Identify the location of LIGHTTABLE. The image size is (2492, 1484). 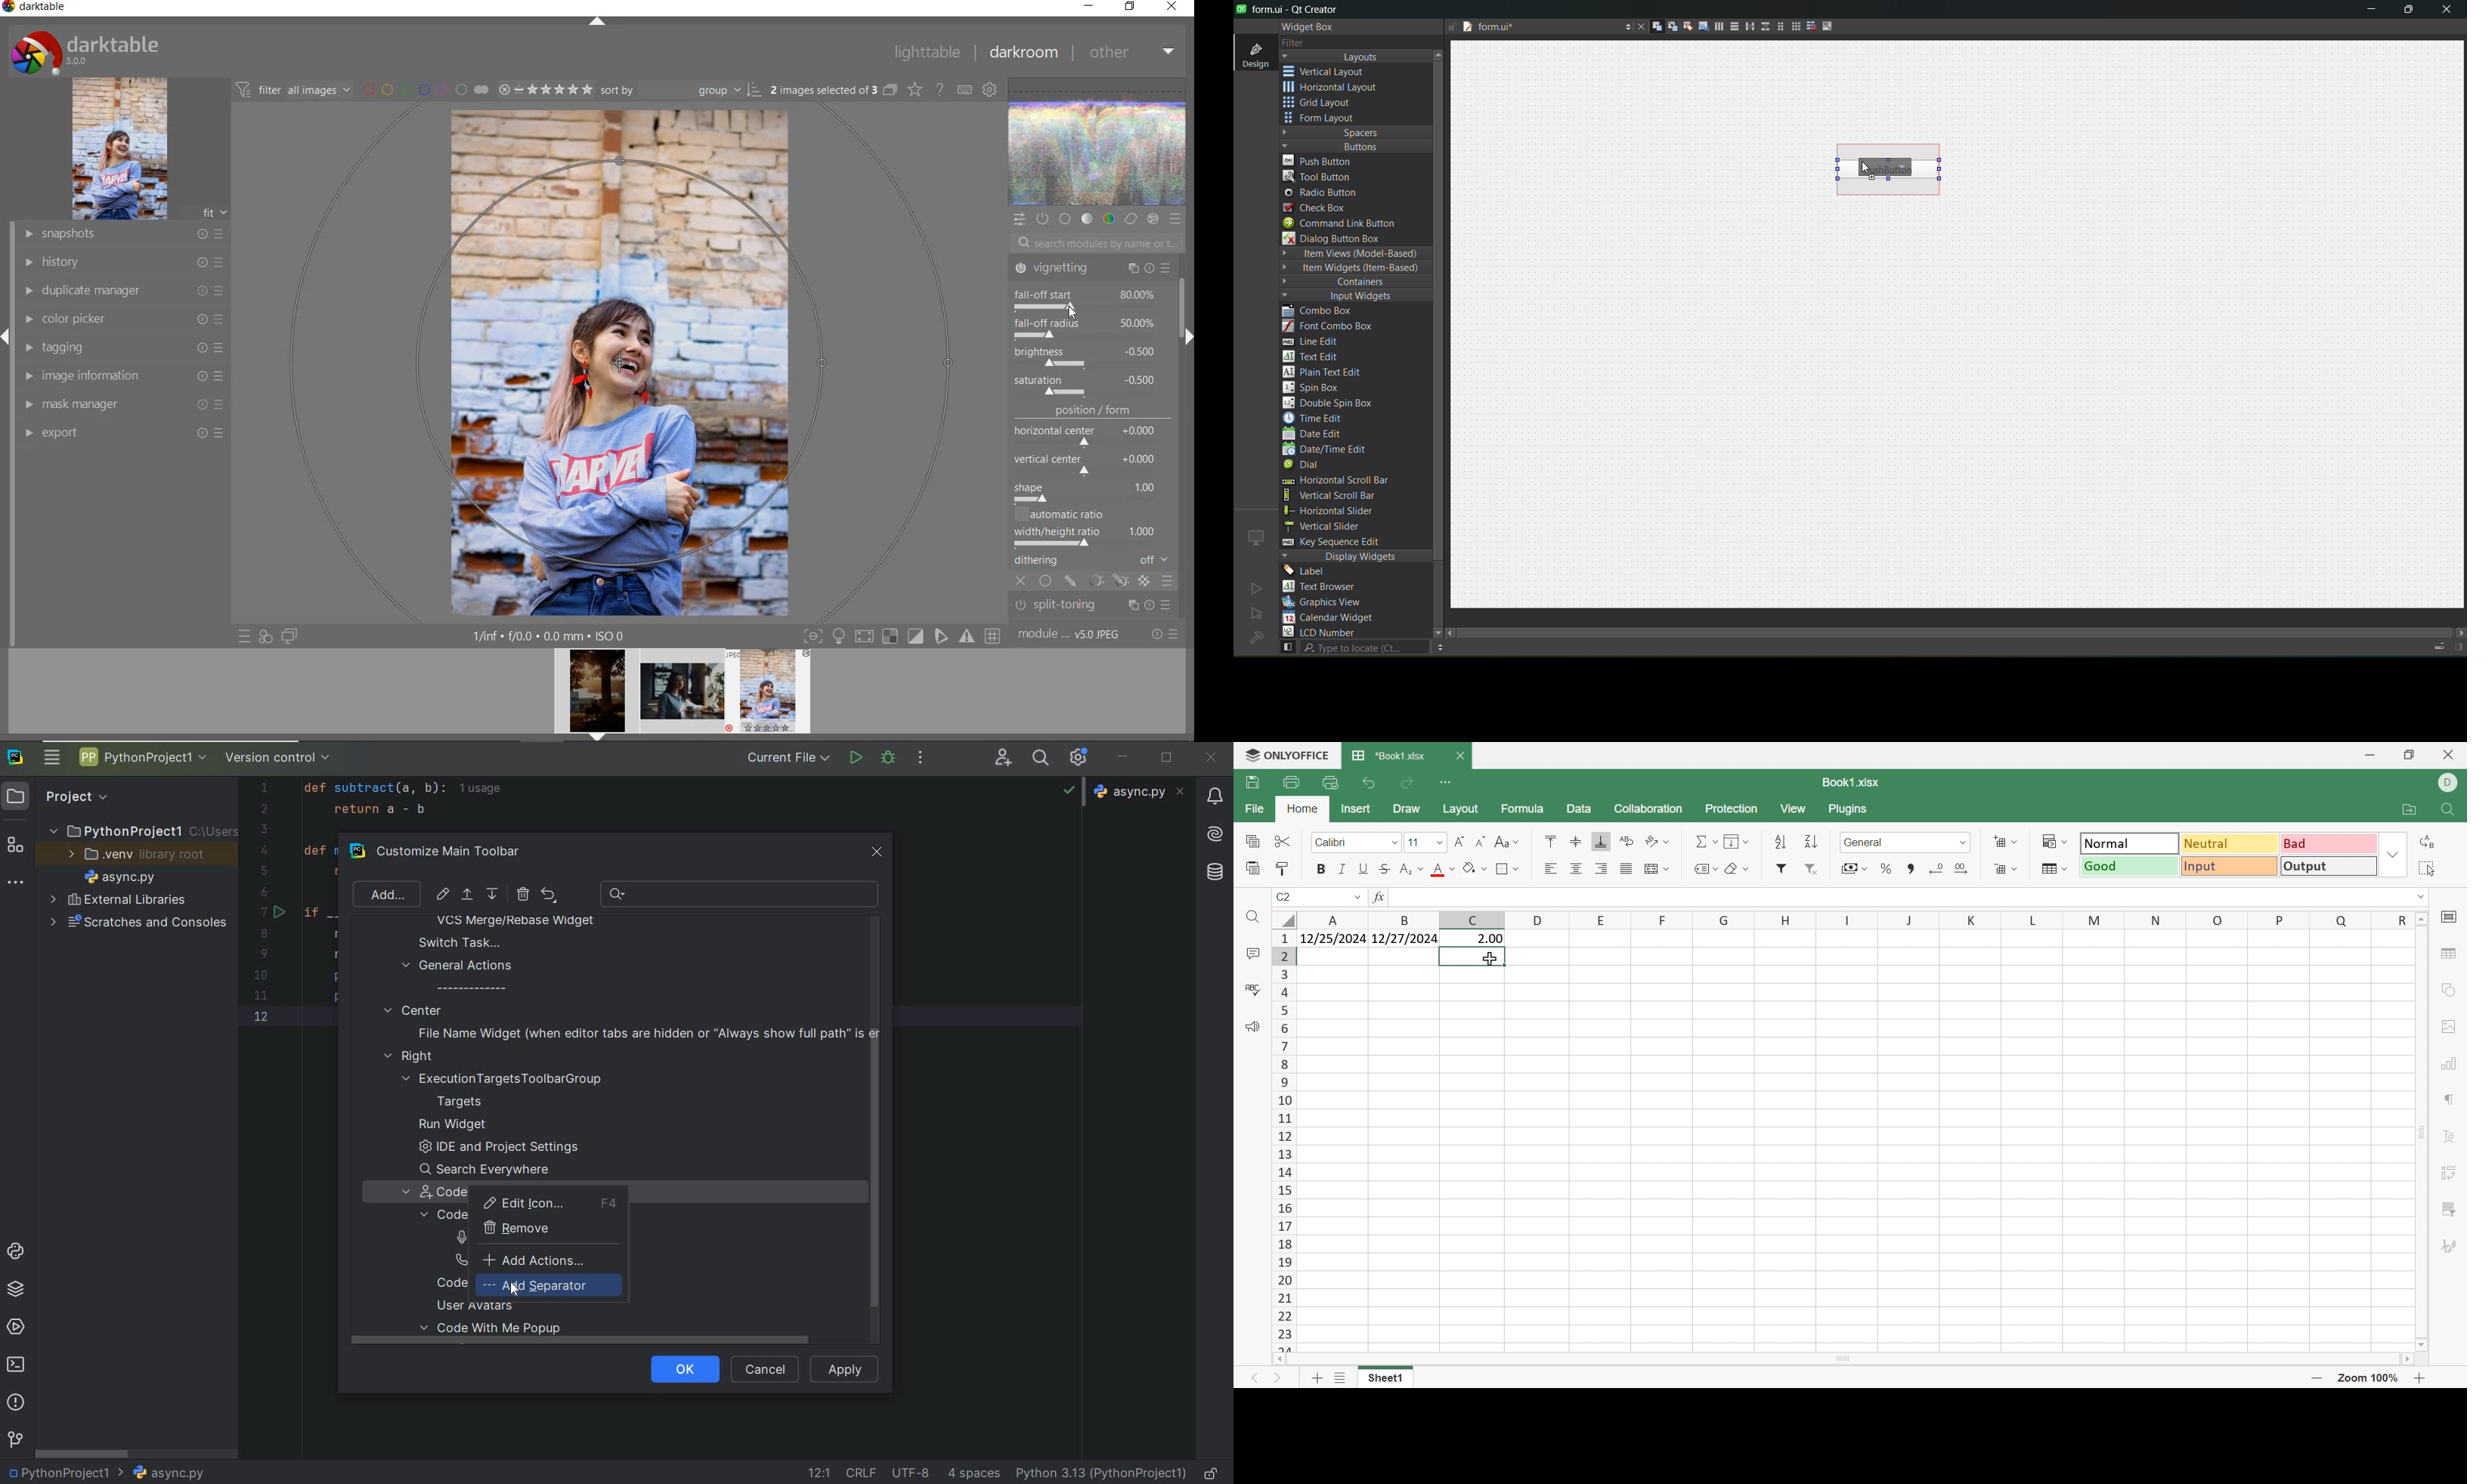
(926, 52).